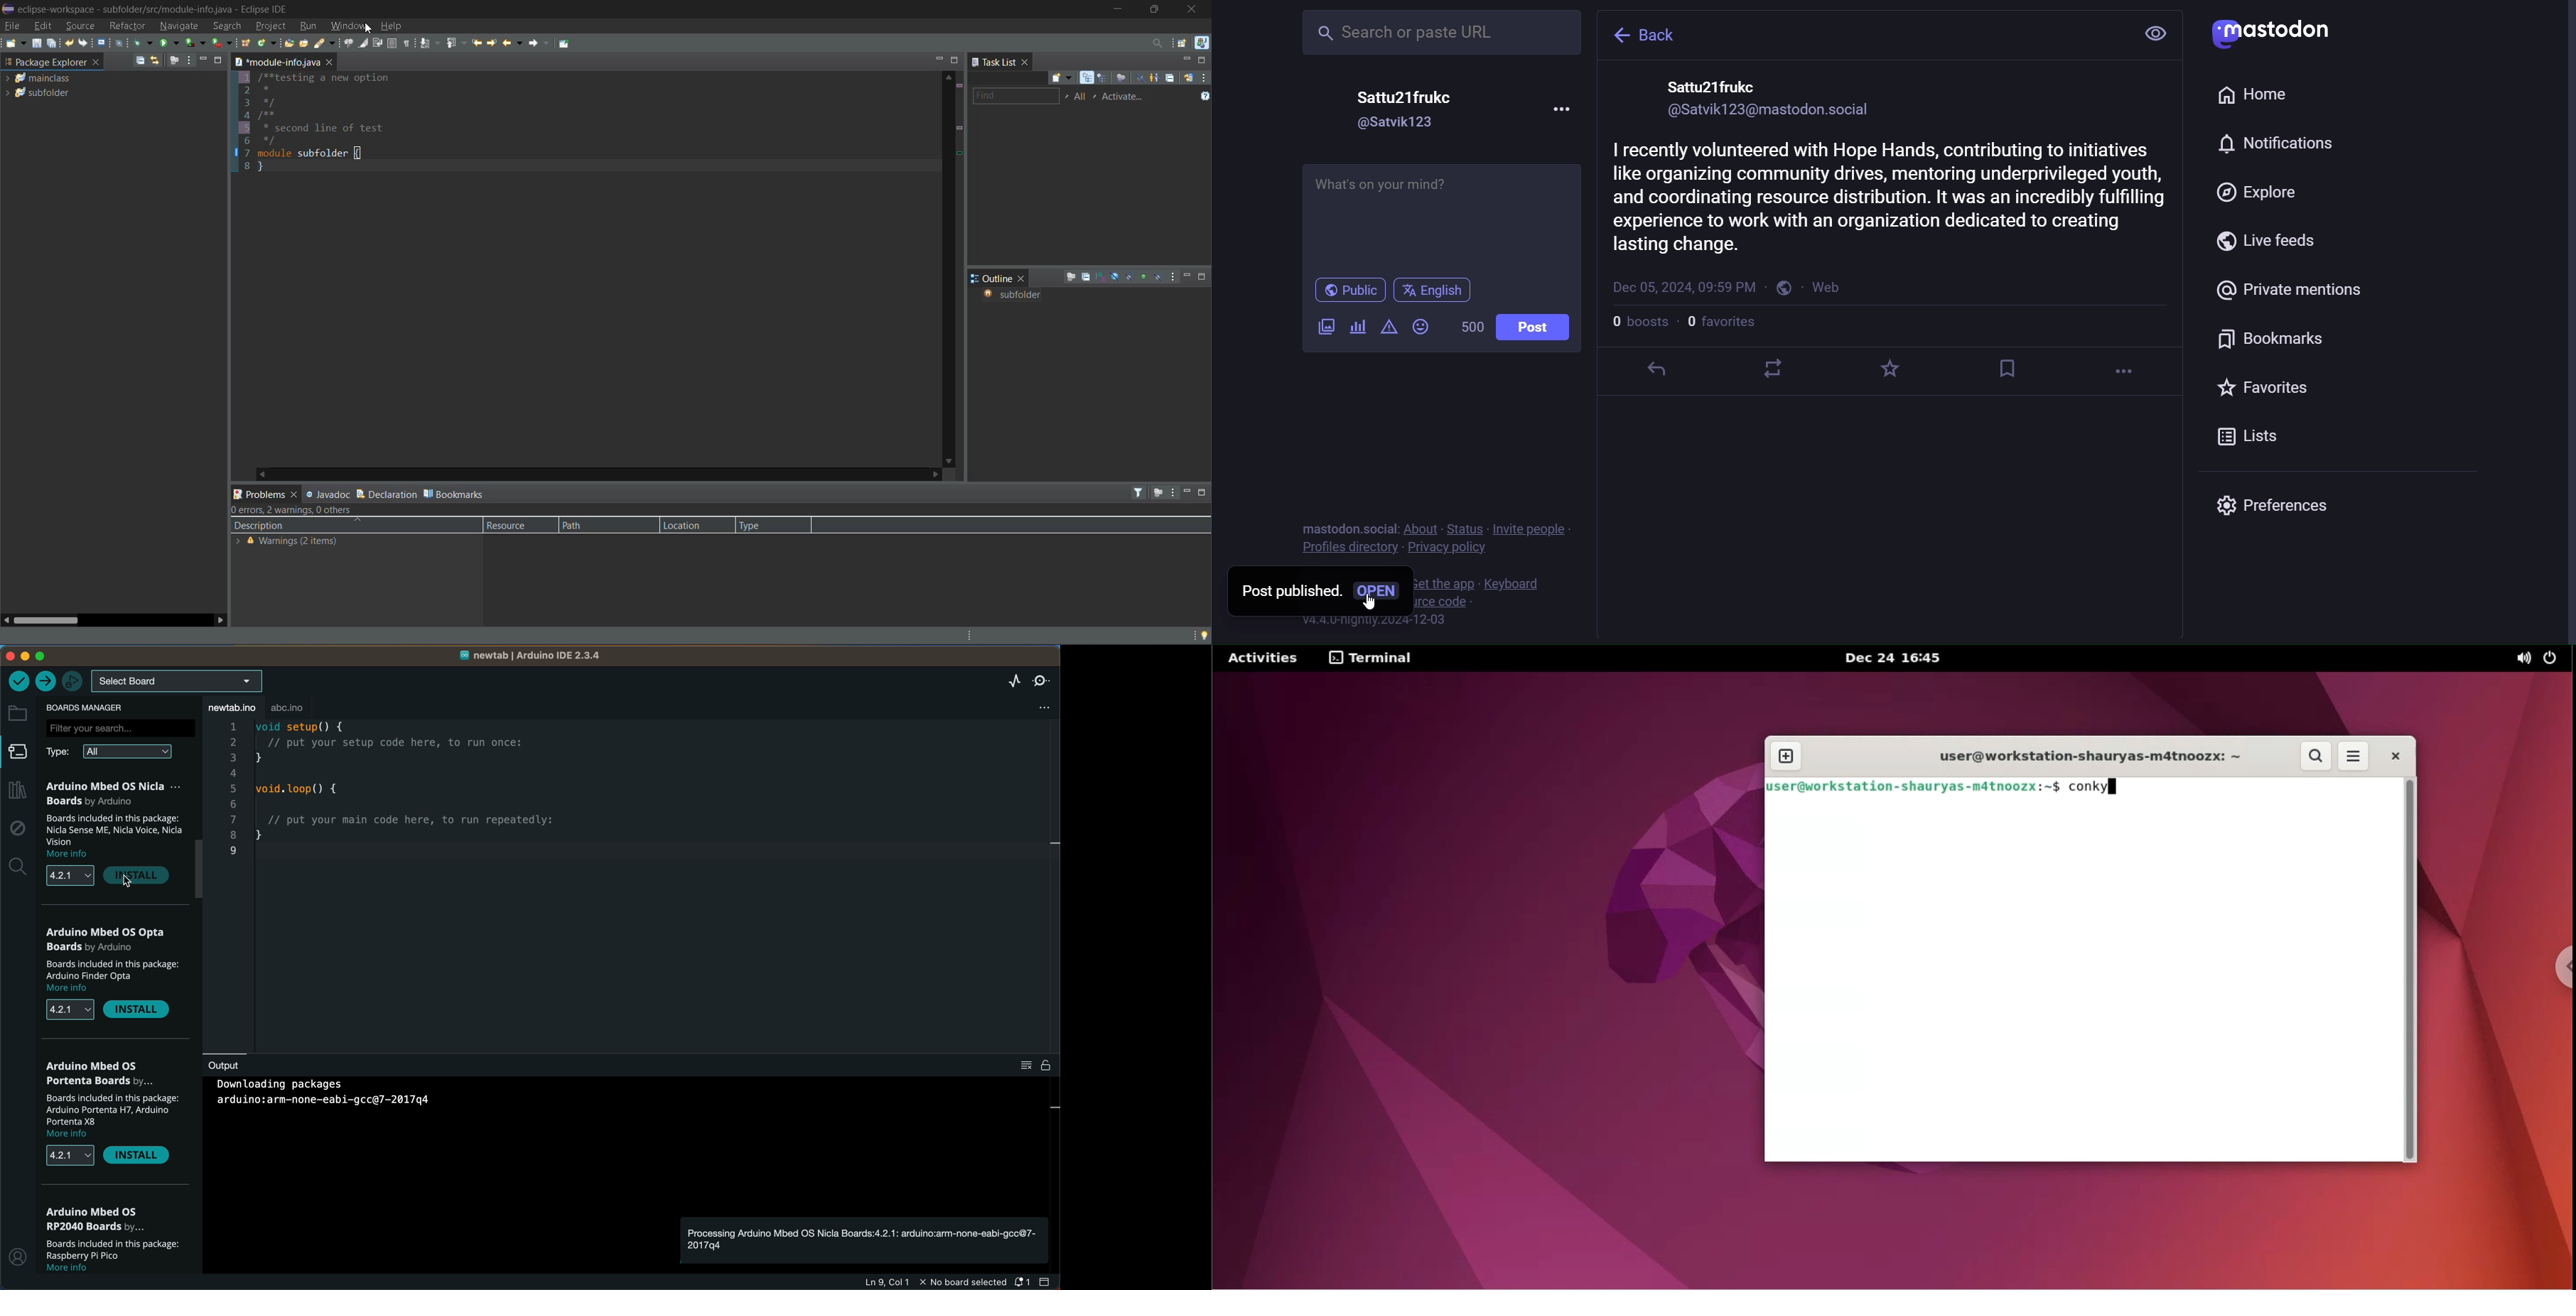 This screenshot has height=1316, width=2576. I want to click on last modified, so click(1680, 287).